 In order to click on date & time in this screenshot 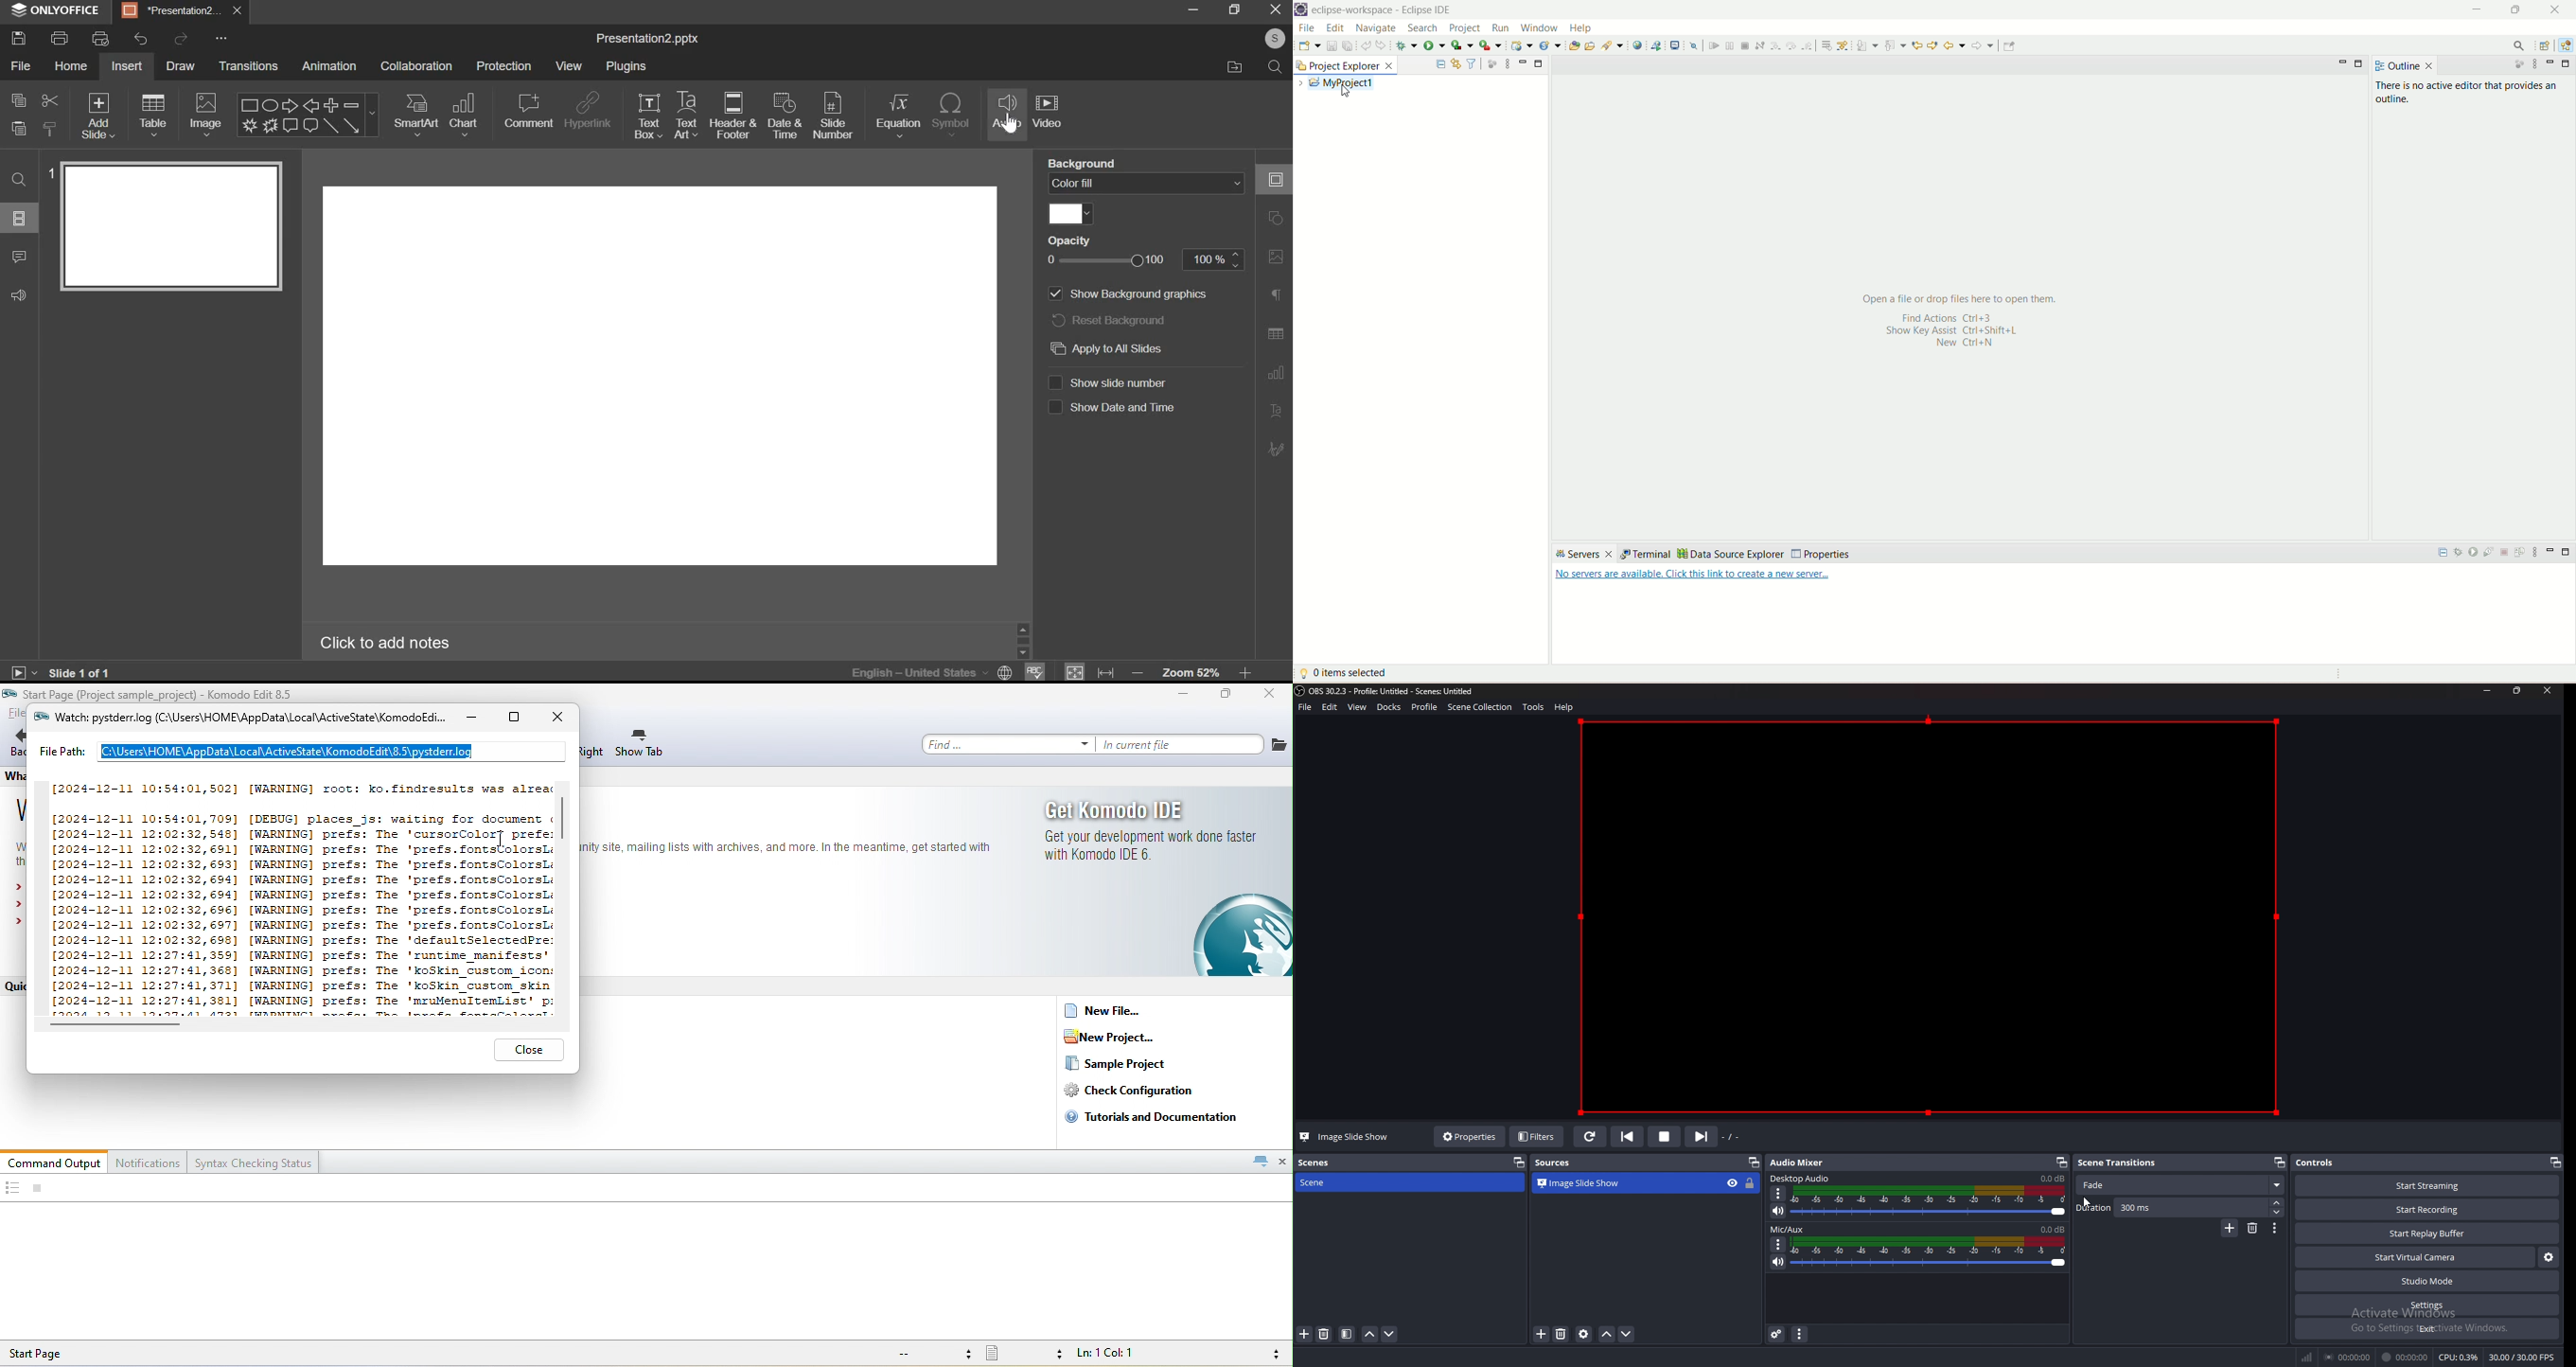, I will do `click(785, 115)`.